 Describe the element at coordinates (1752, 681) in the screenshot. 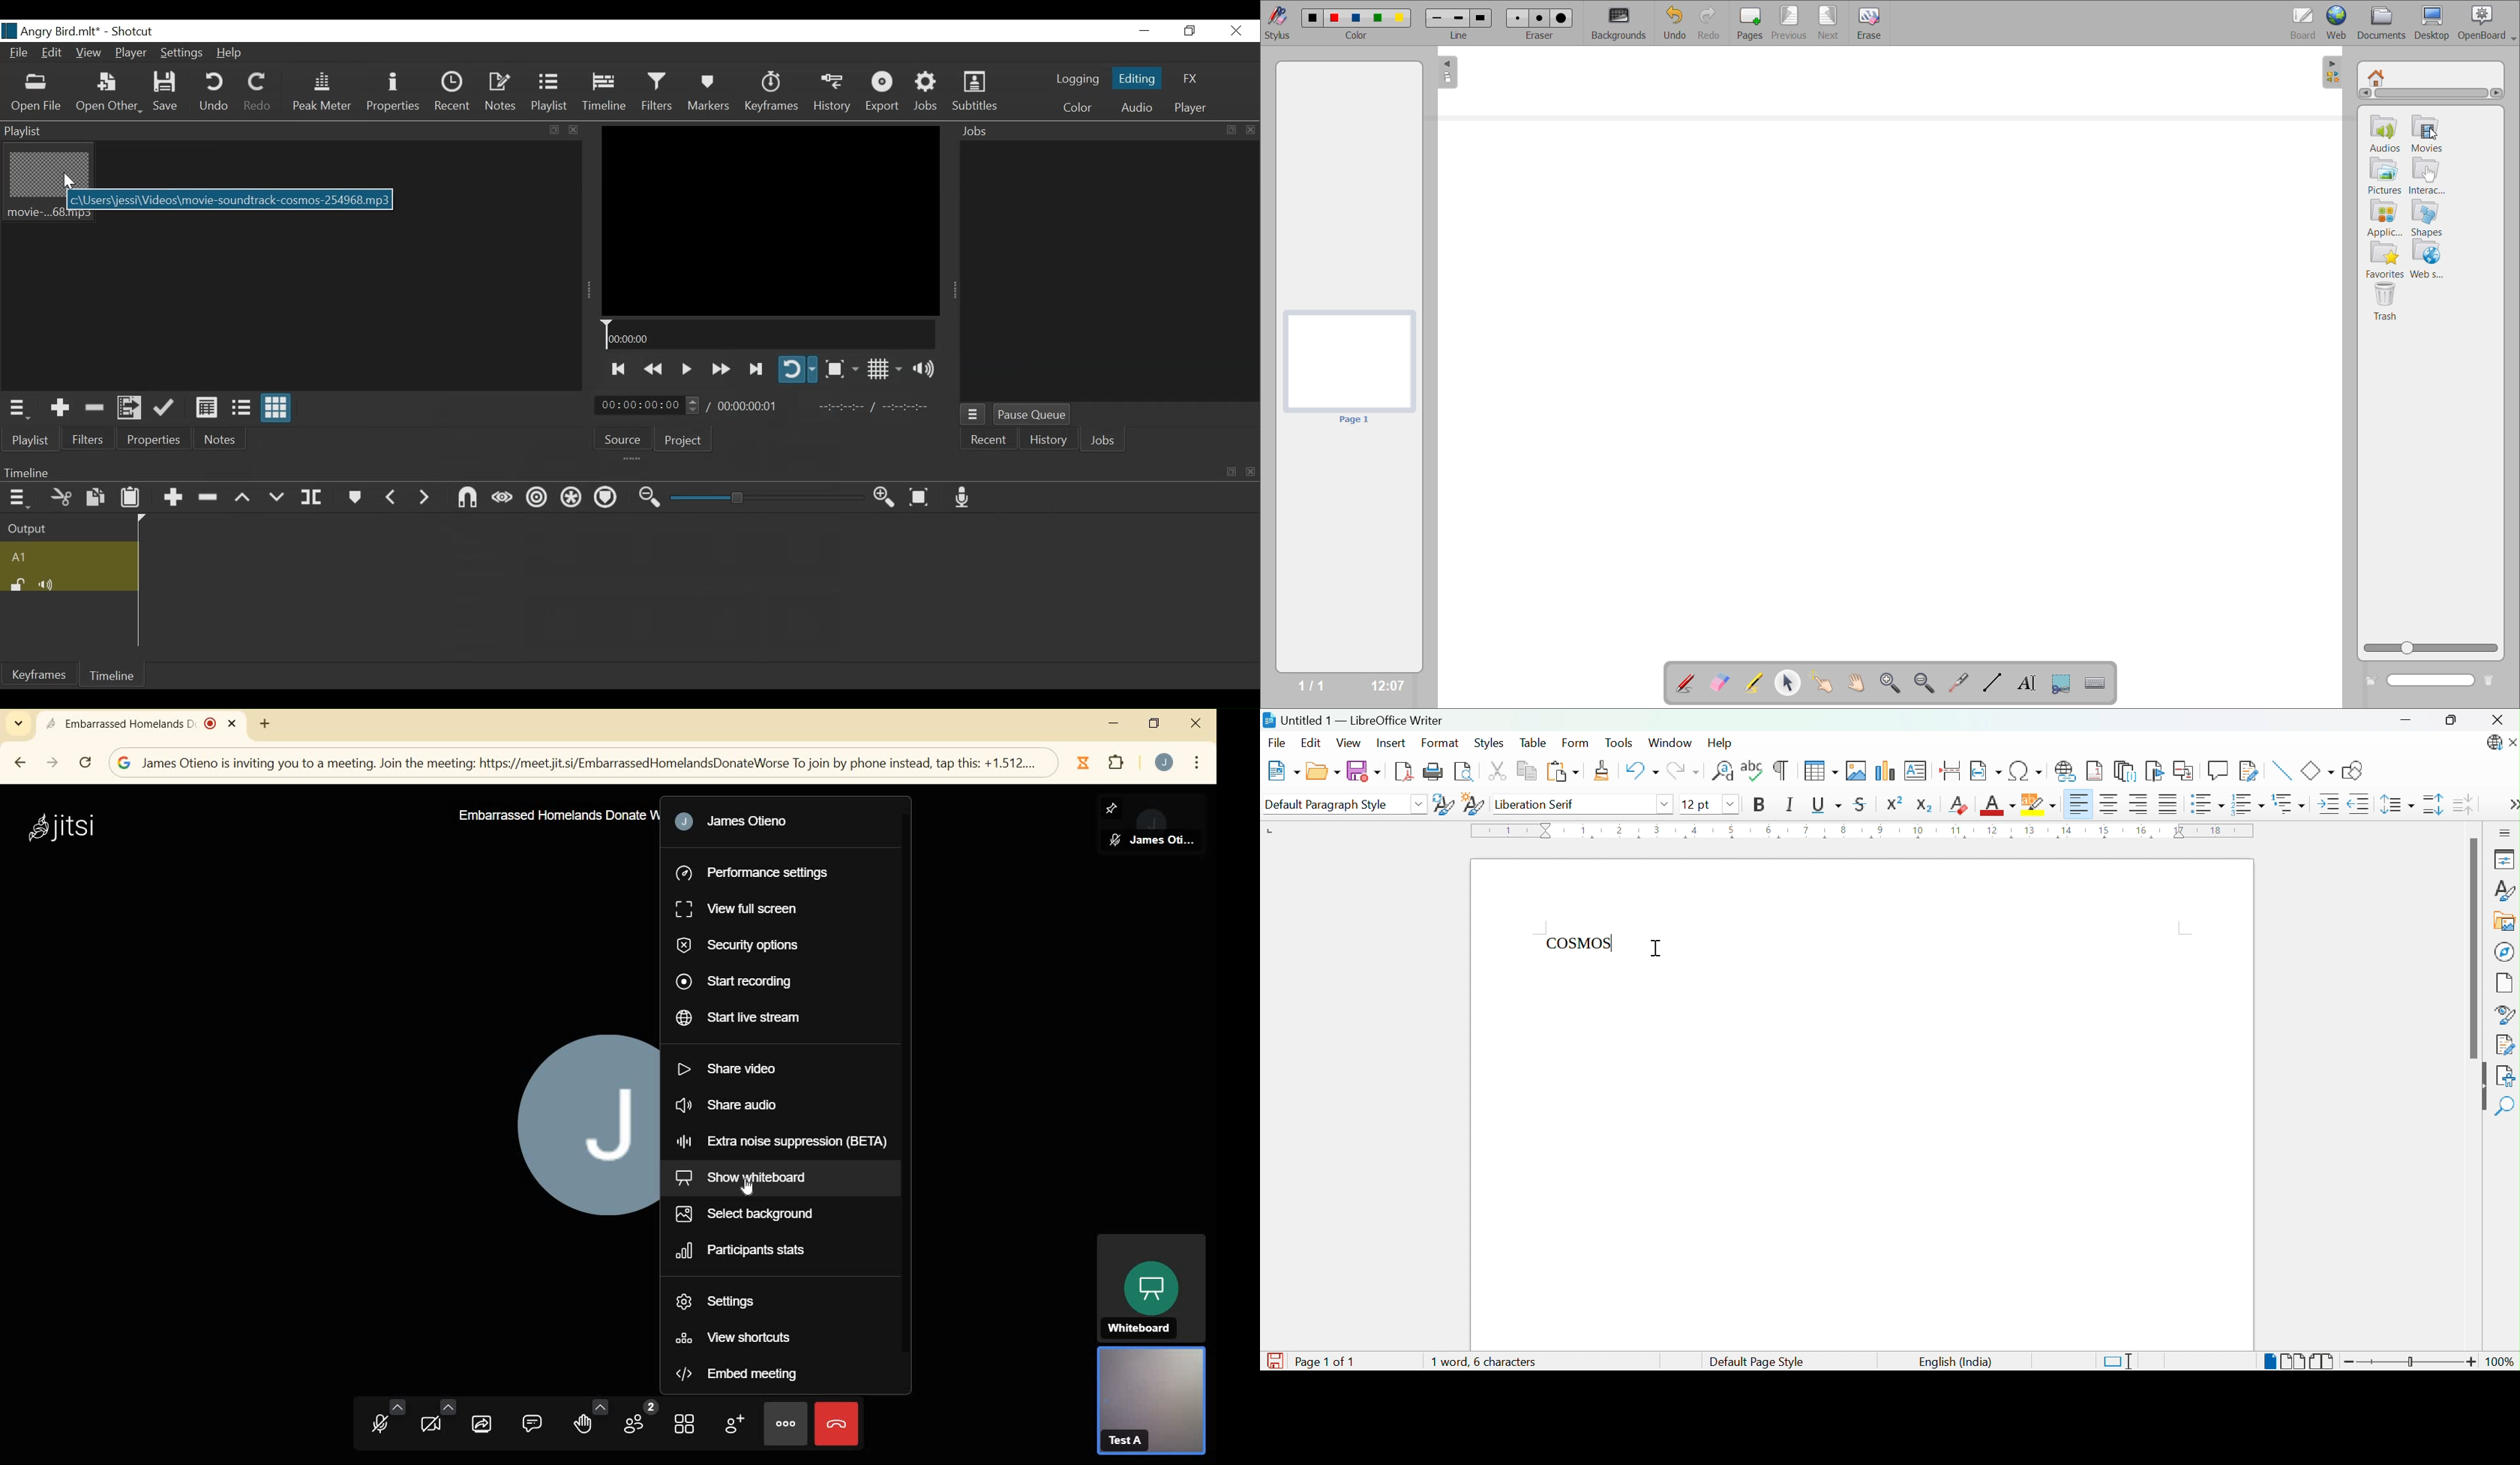

I see `highlight` at that location.